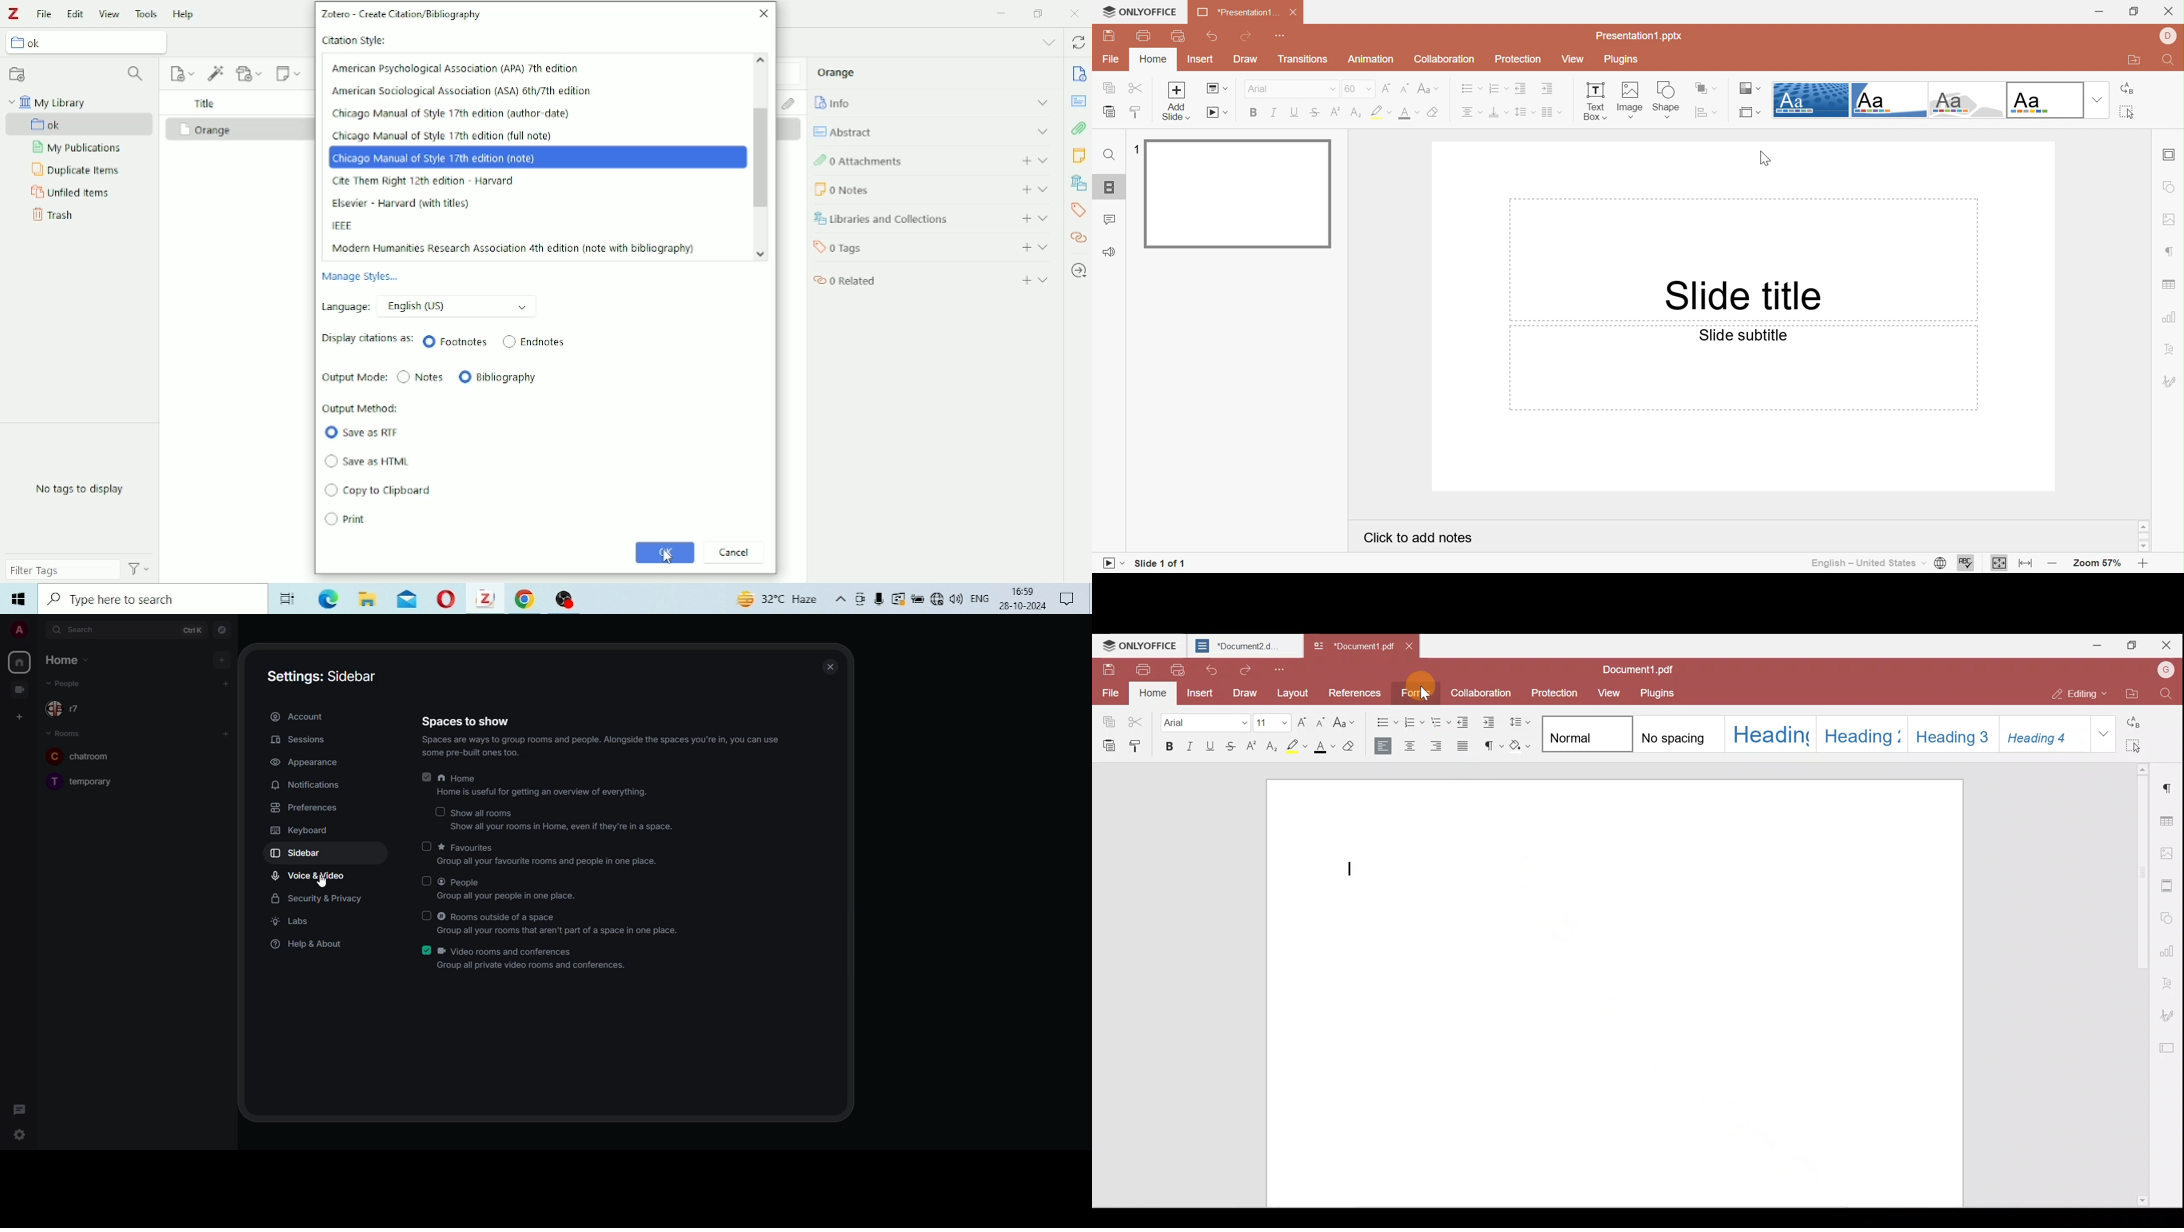 This screenshot has height=1232, width=2184. Describe the element at coordinates (2143, 526) in the screenshot. I see `Scroll up` at that location.